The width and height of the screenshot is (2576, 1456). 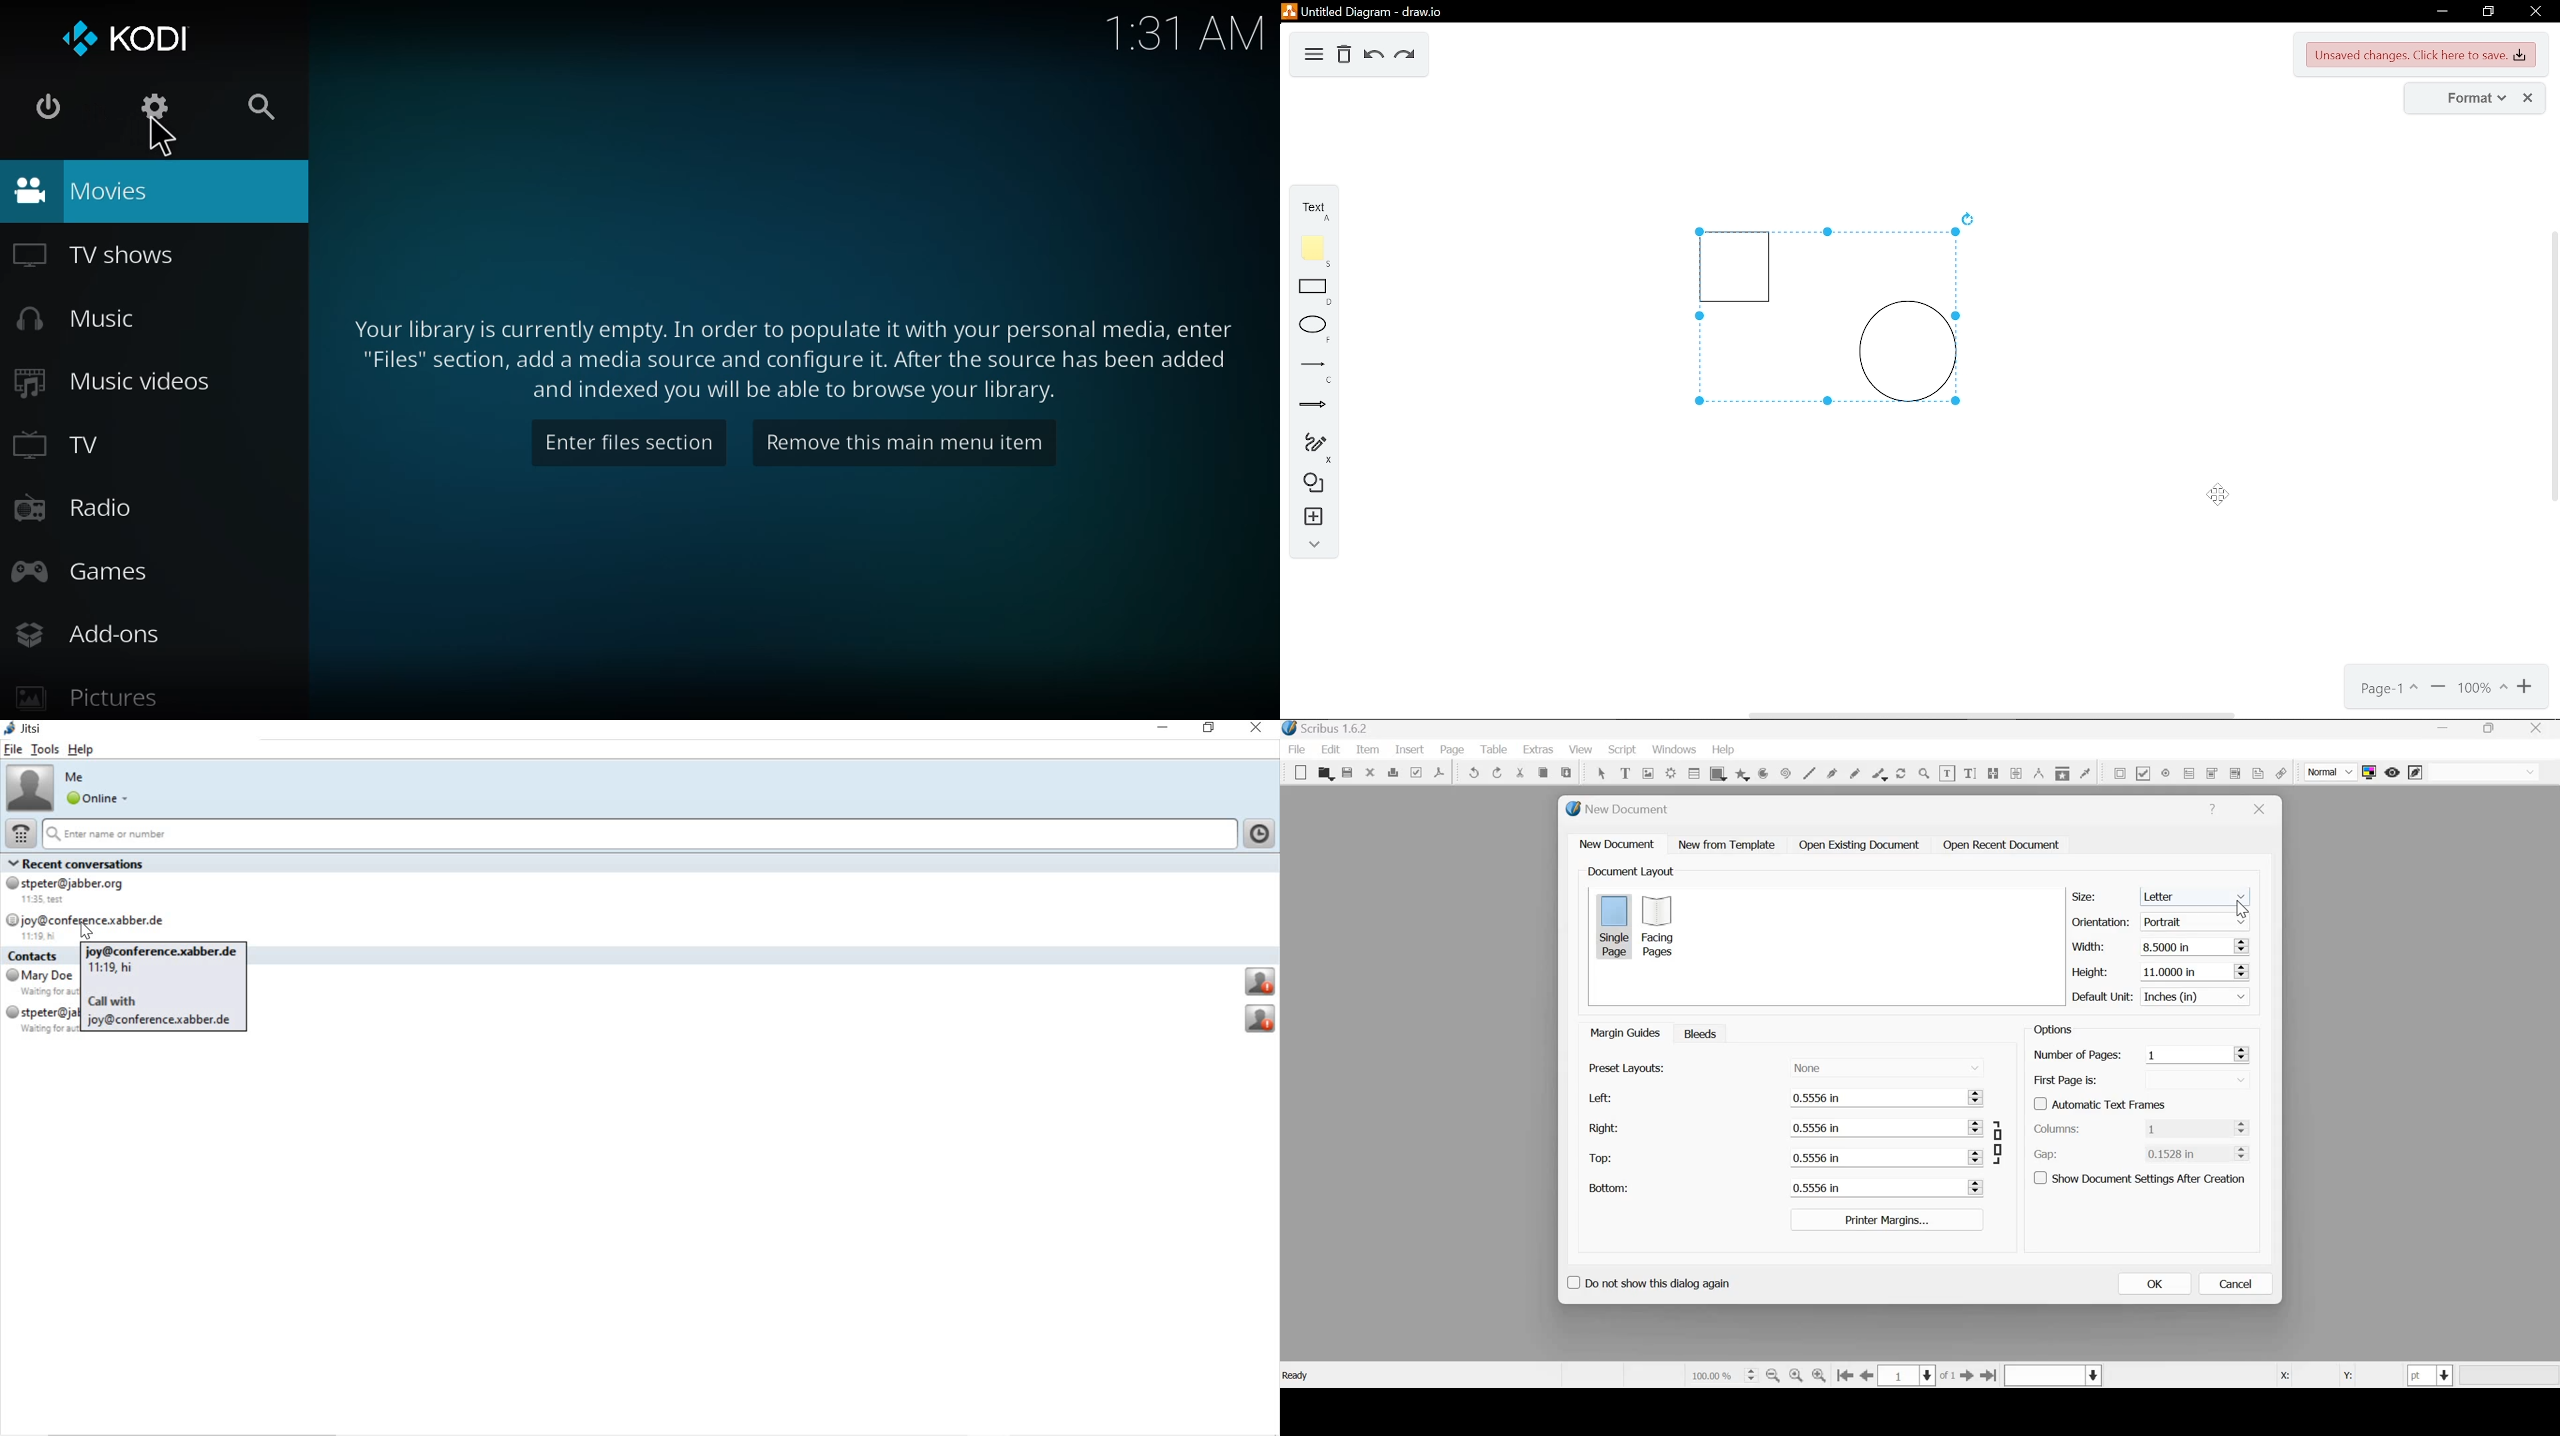 I want to click on Ready, so click(x=1297, y=1375).